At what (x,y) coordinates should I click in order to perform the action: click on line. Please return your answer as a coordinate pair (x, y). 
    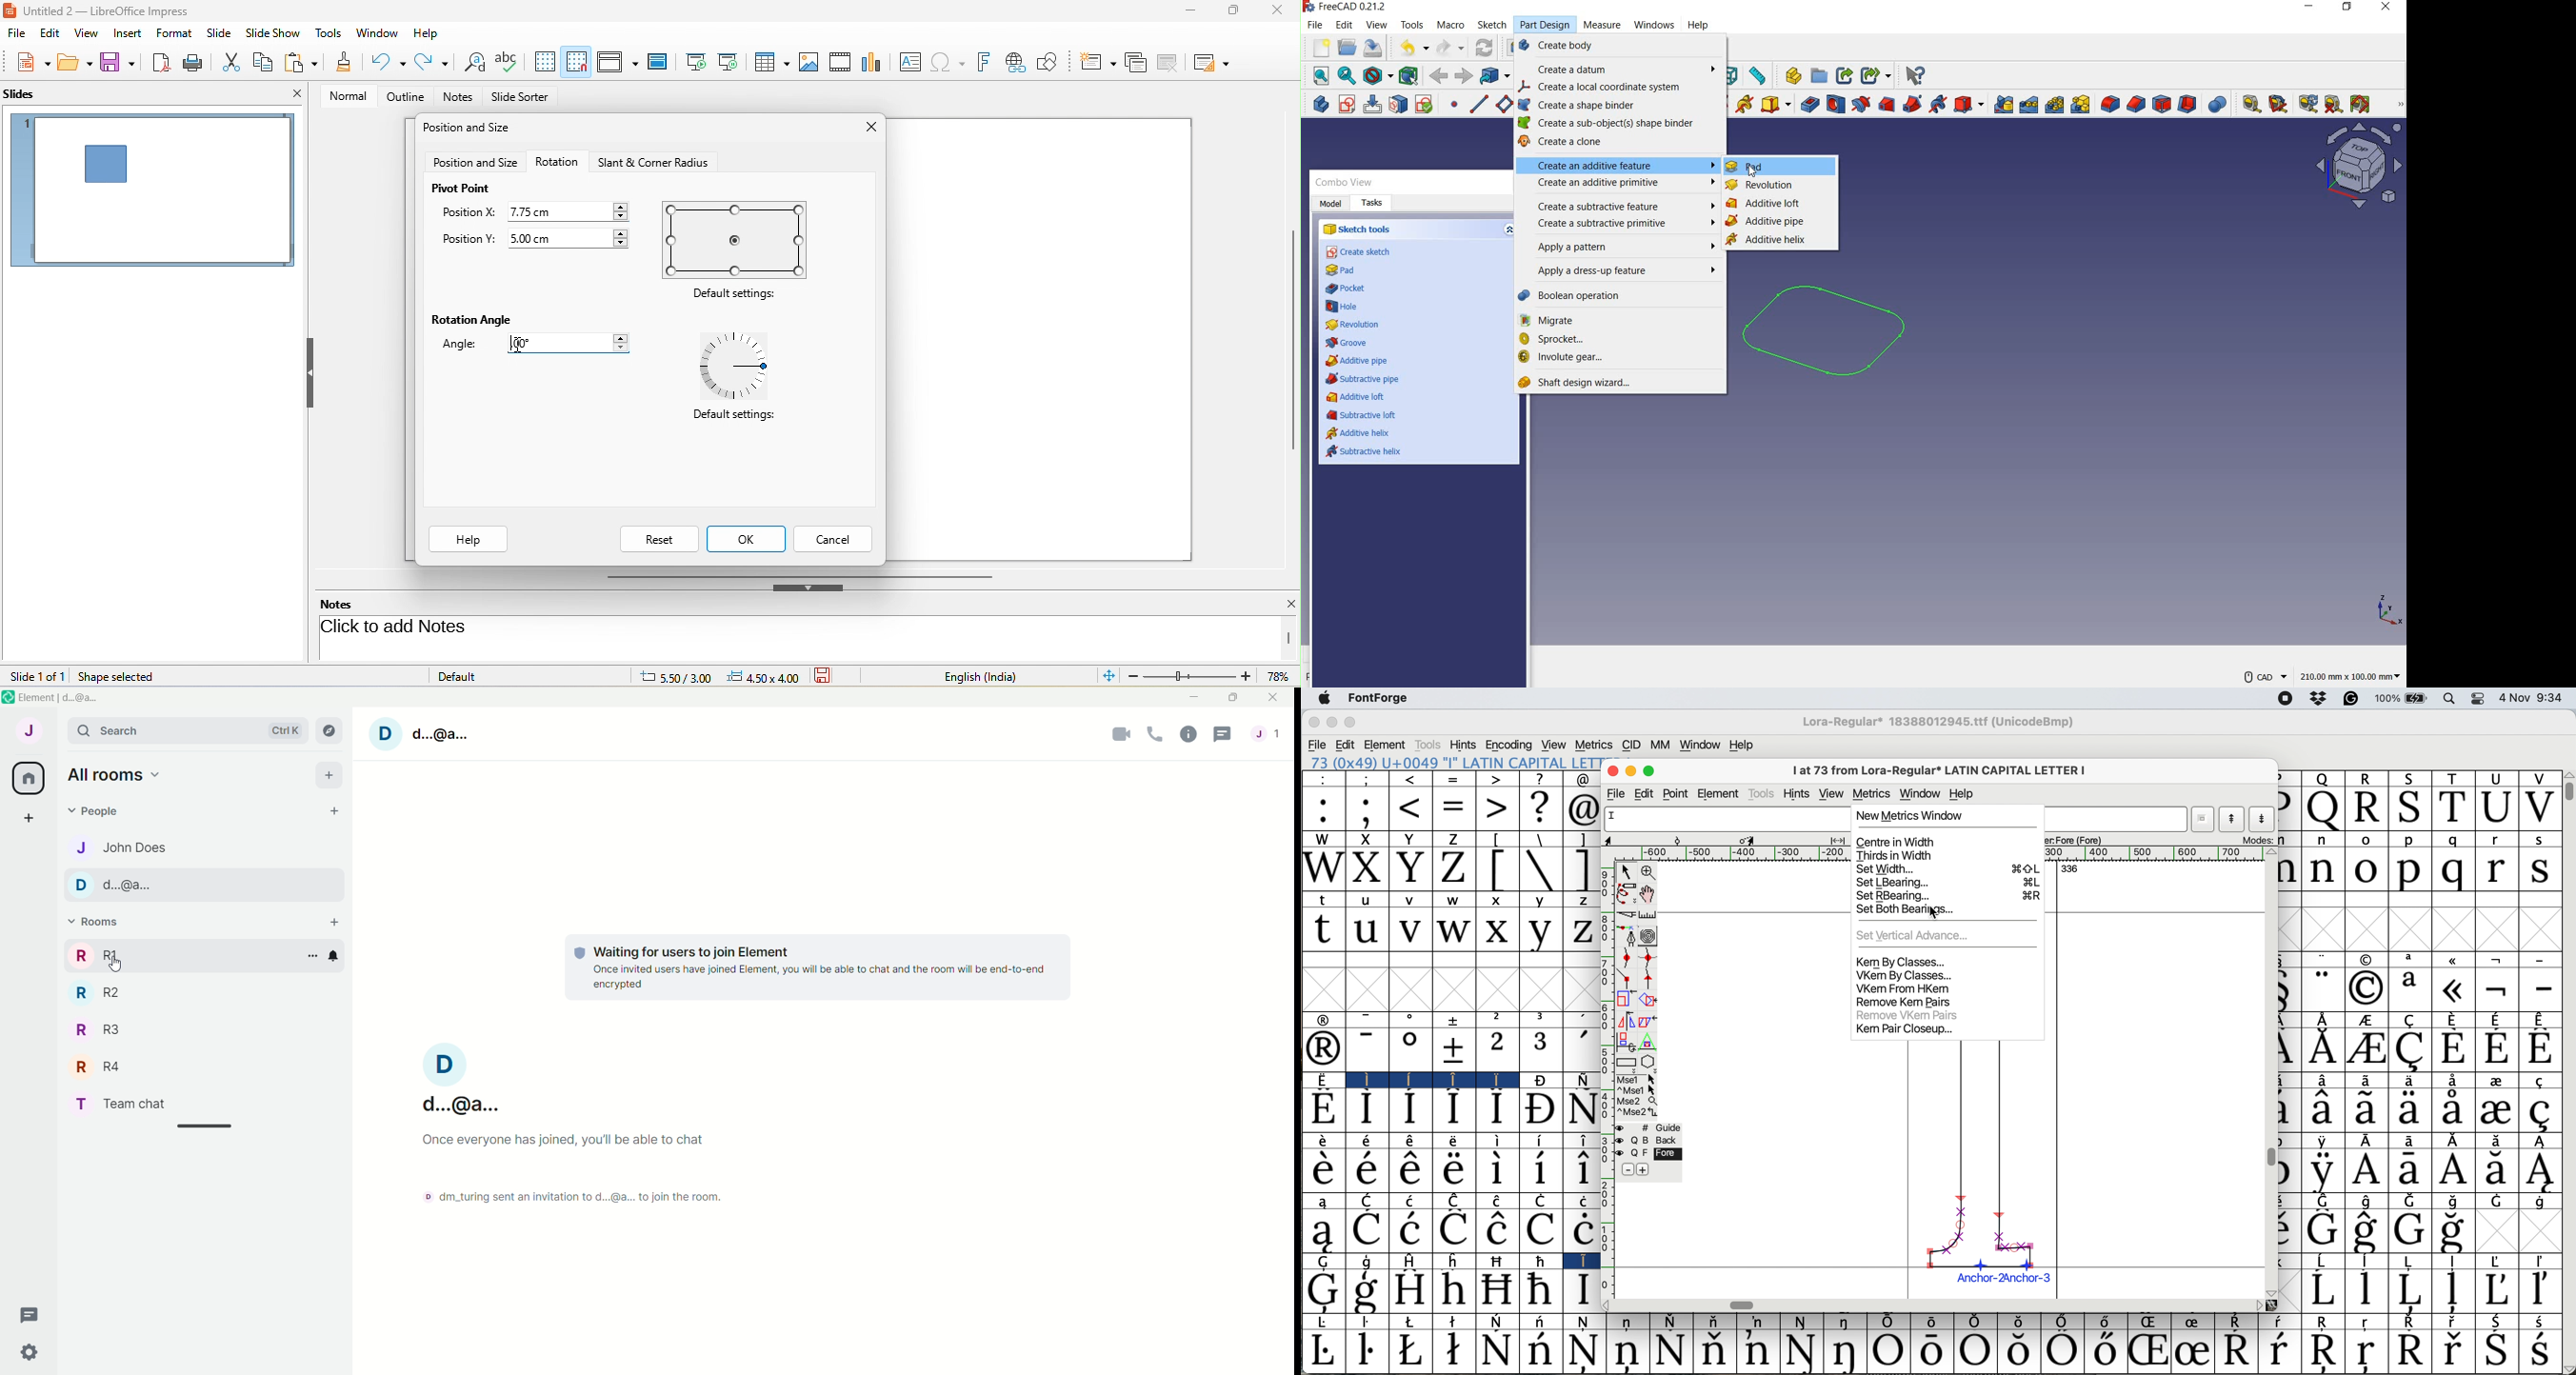
    Looking at the image, I should click on (208, 1130).